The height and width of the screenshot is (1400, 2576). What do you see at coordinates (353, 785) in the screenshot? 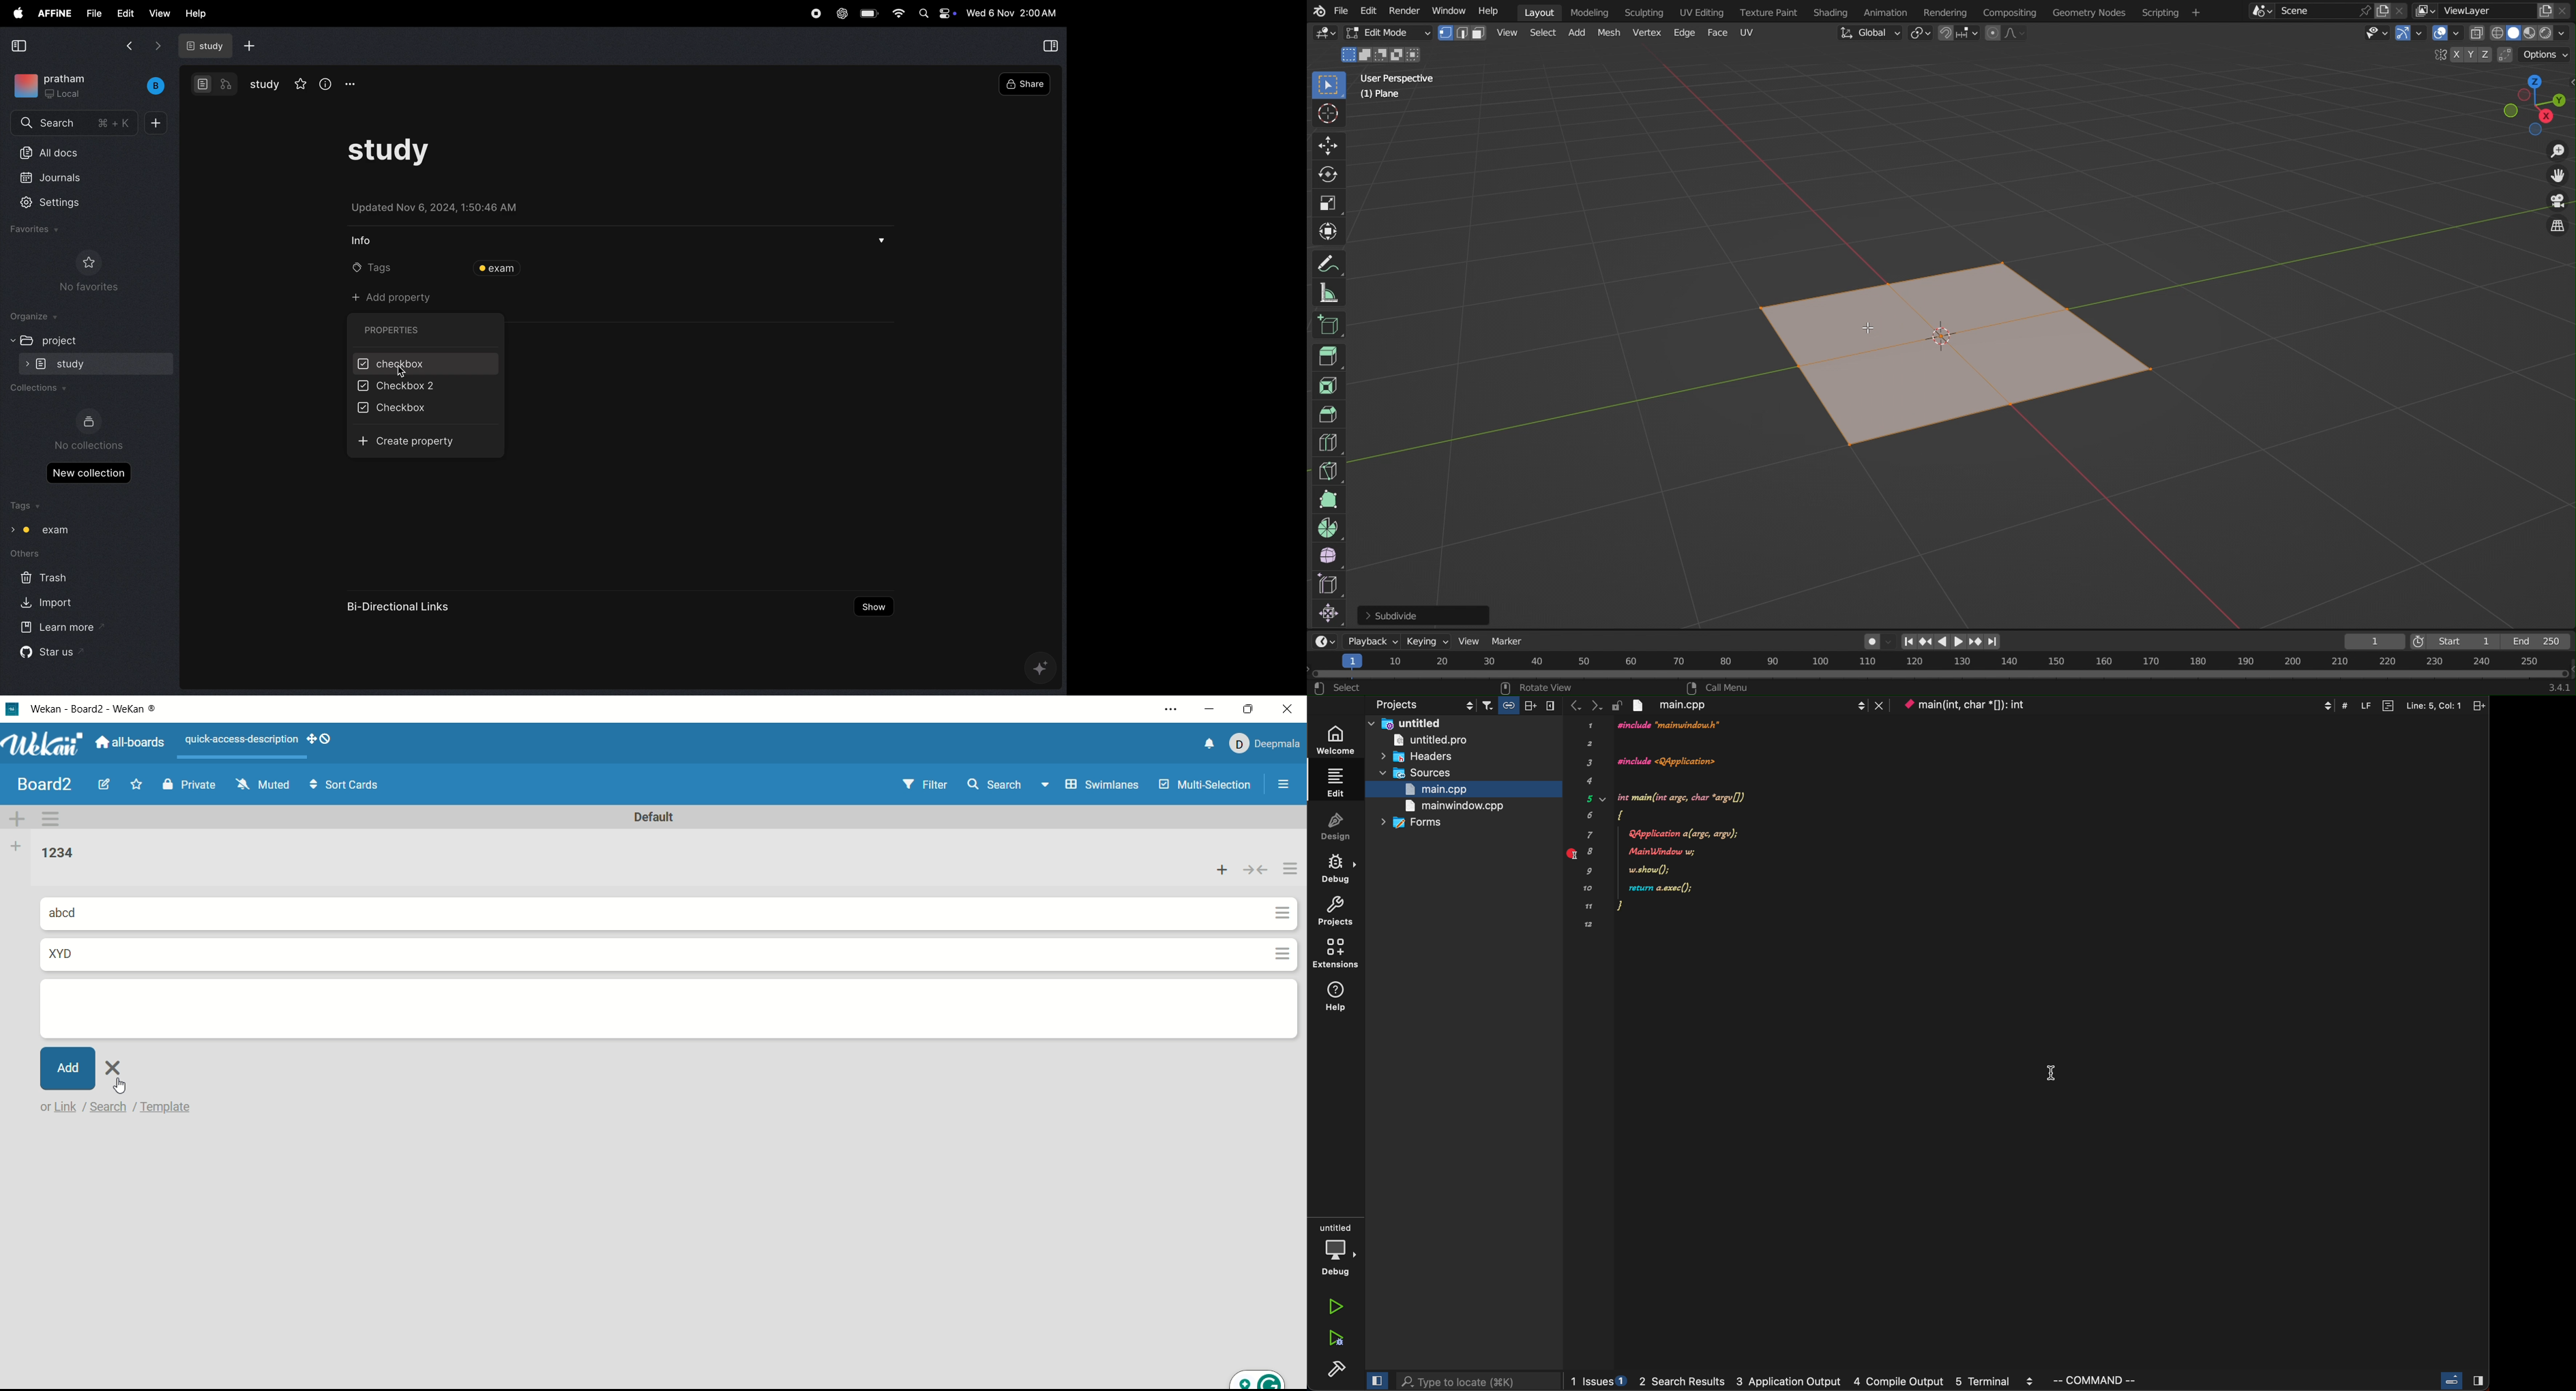
I see `sort cards` at bounding box center [353, 785].